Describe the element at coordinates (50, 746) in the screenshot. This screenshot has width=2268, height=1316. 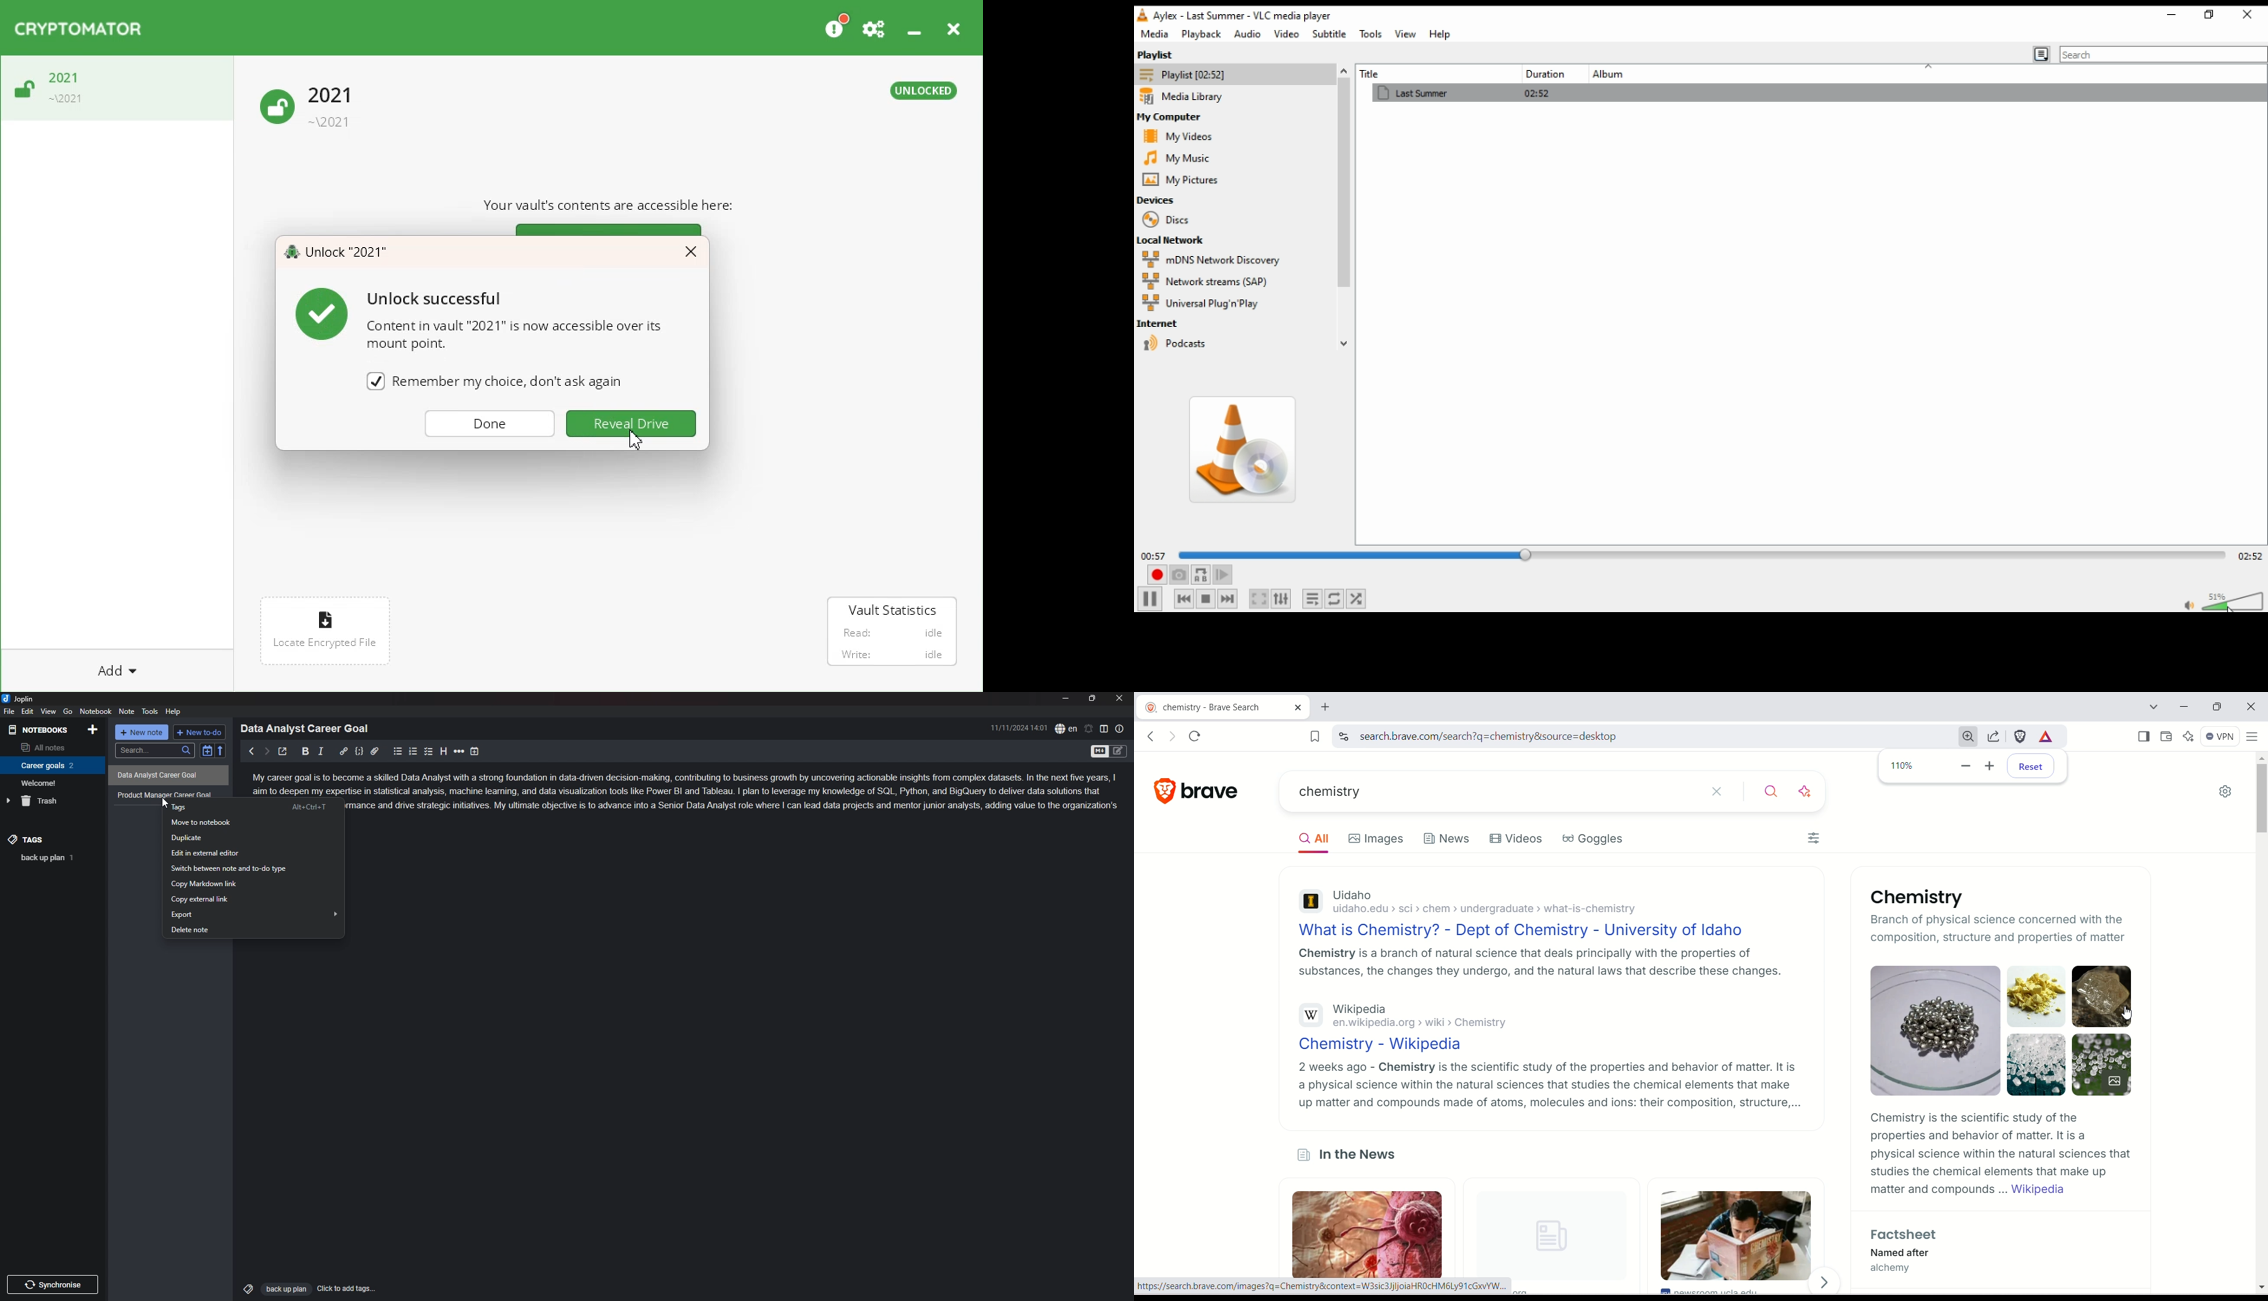
I see `all notes` at that location.